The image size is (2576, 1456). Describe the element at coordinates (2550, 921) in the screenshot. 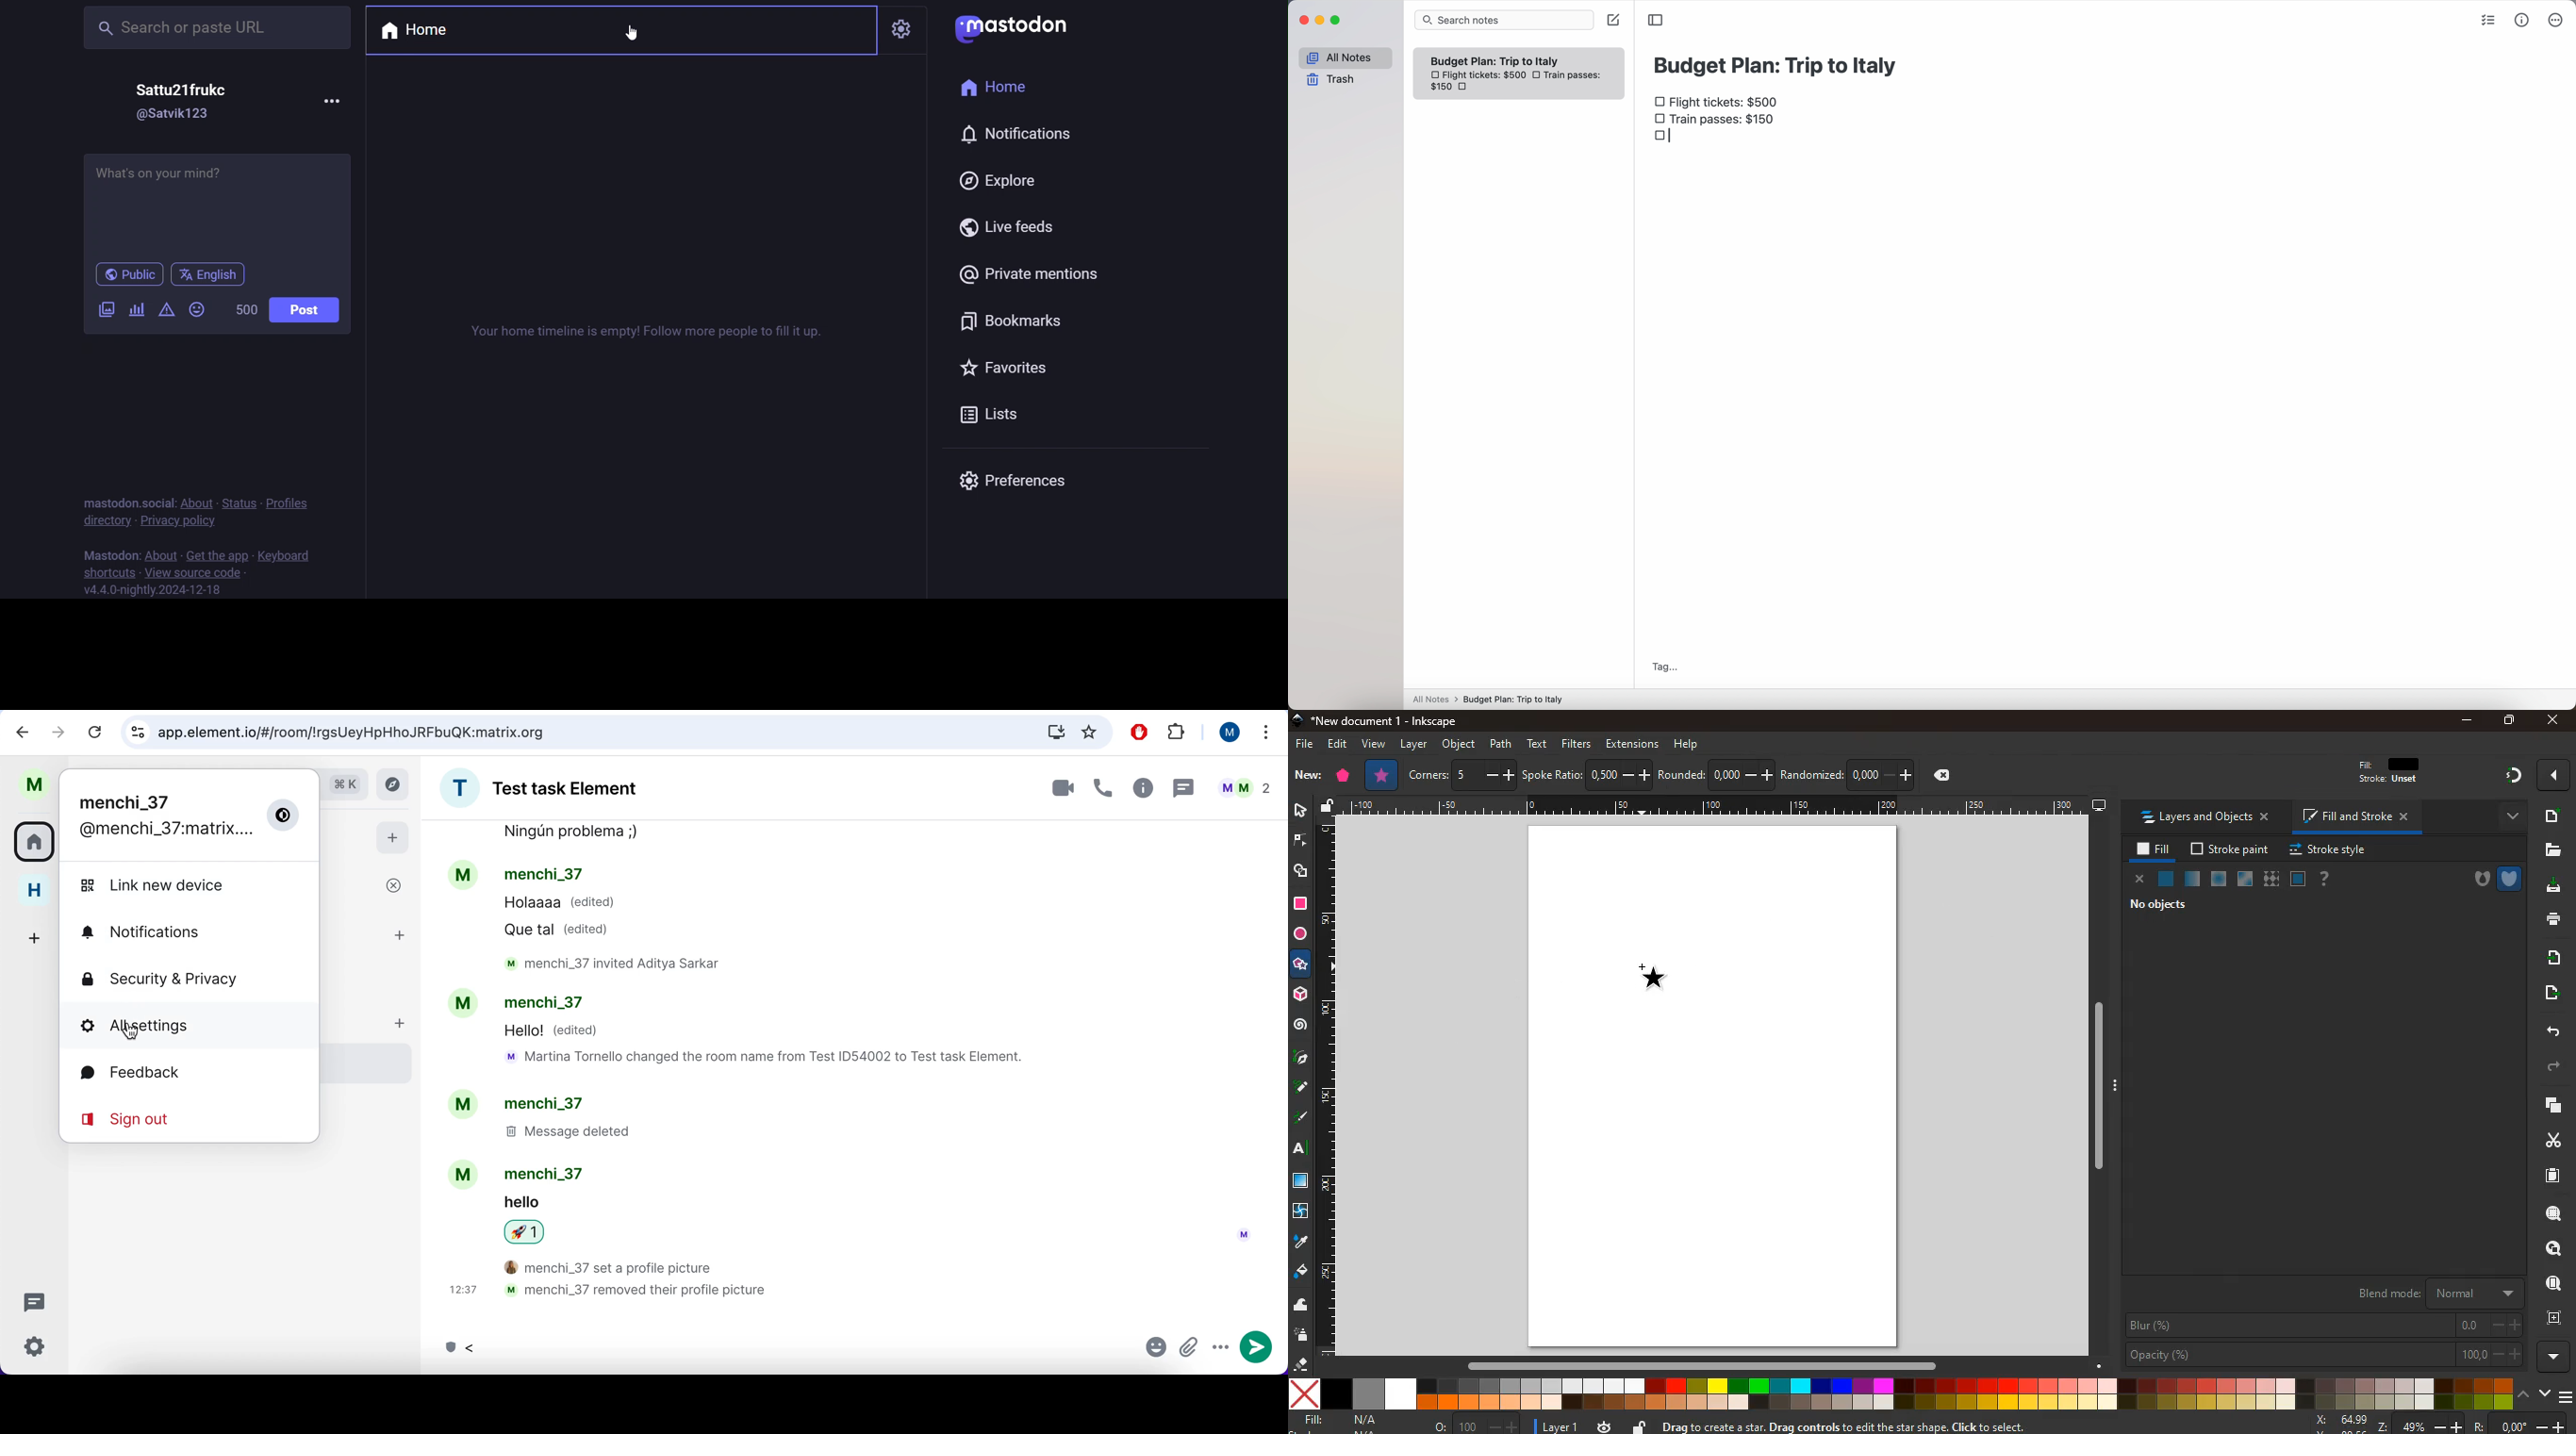

I see `print` at that location.